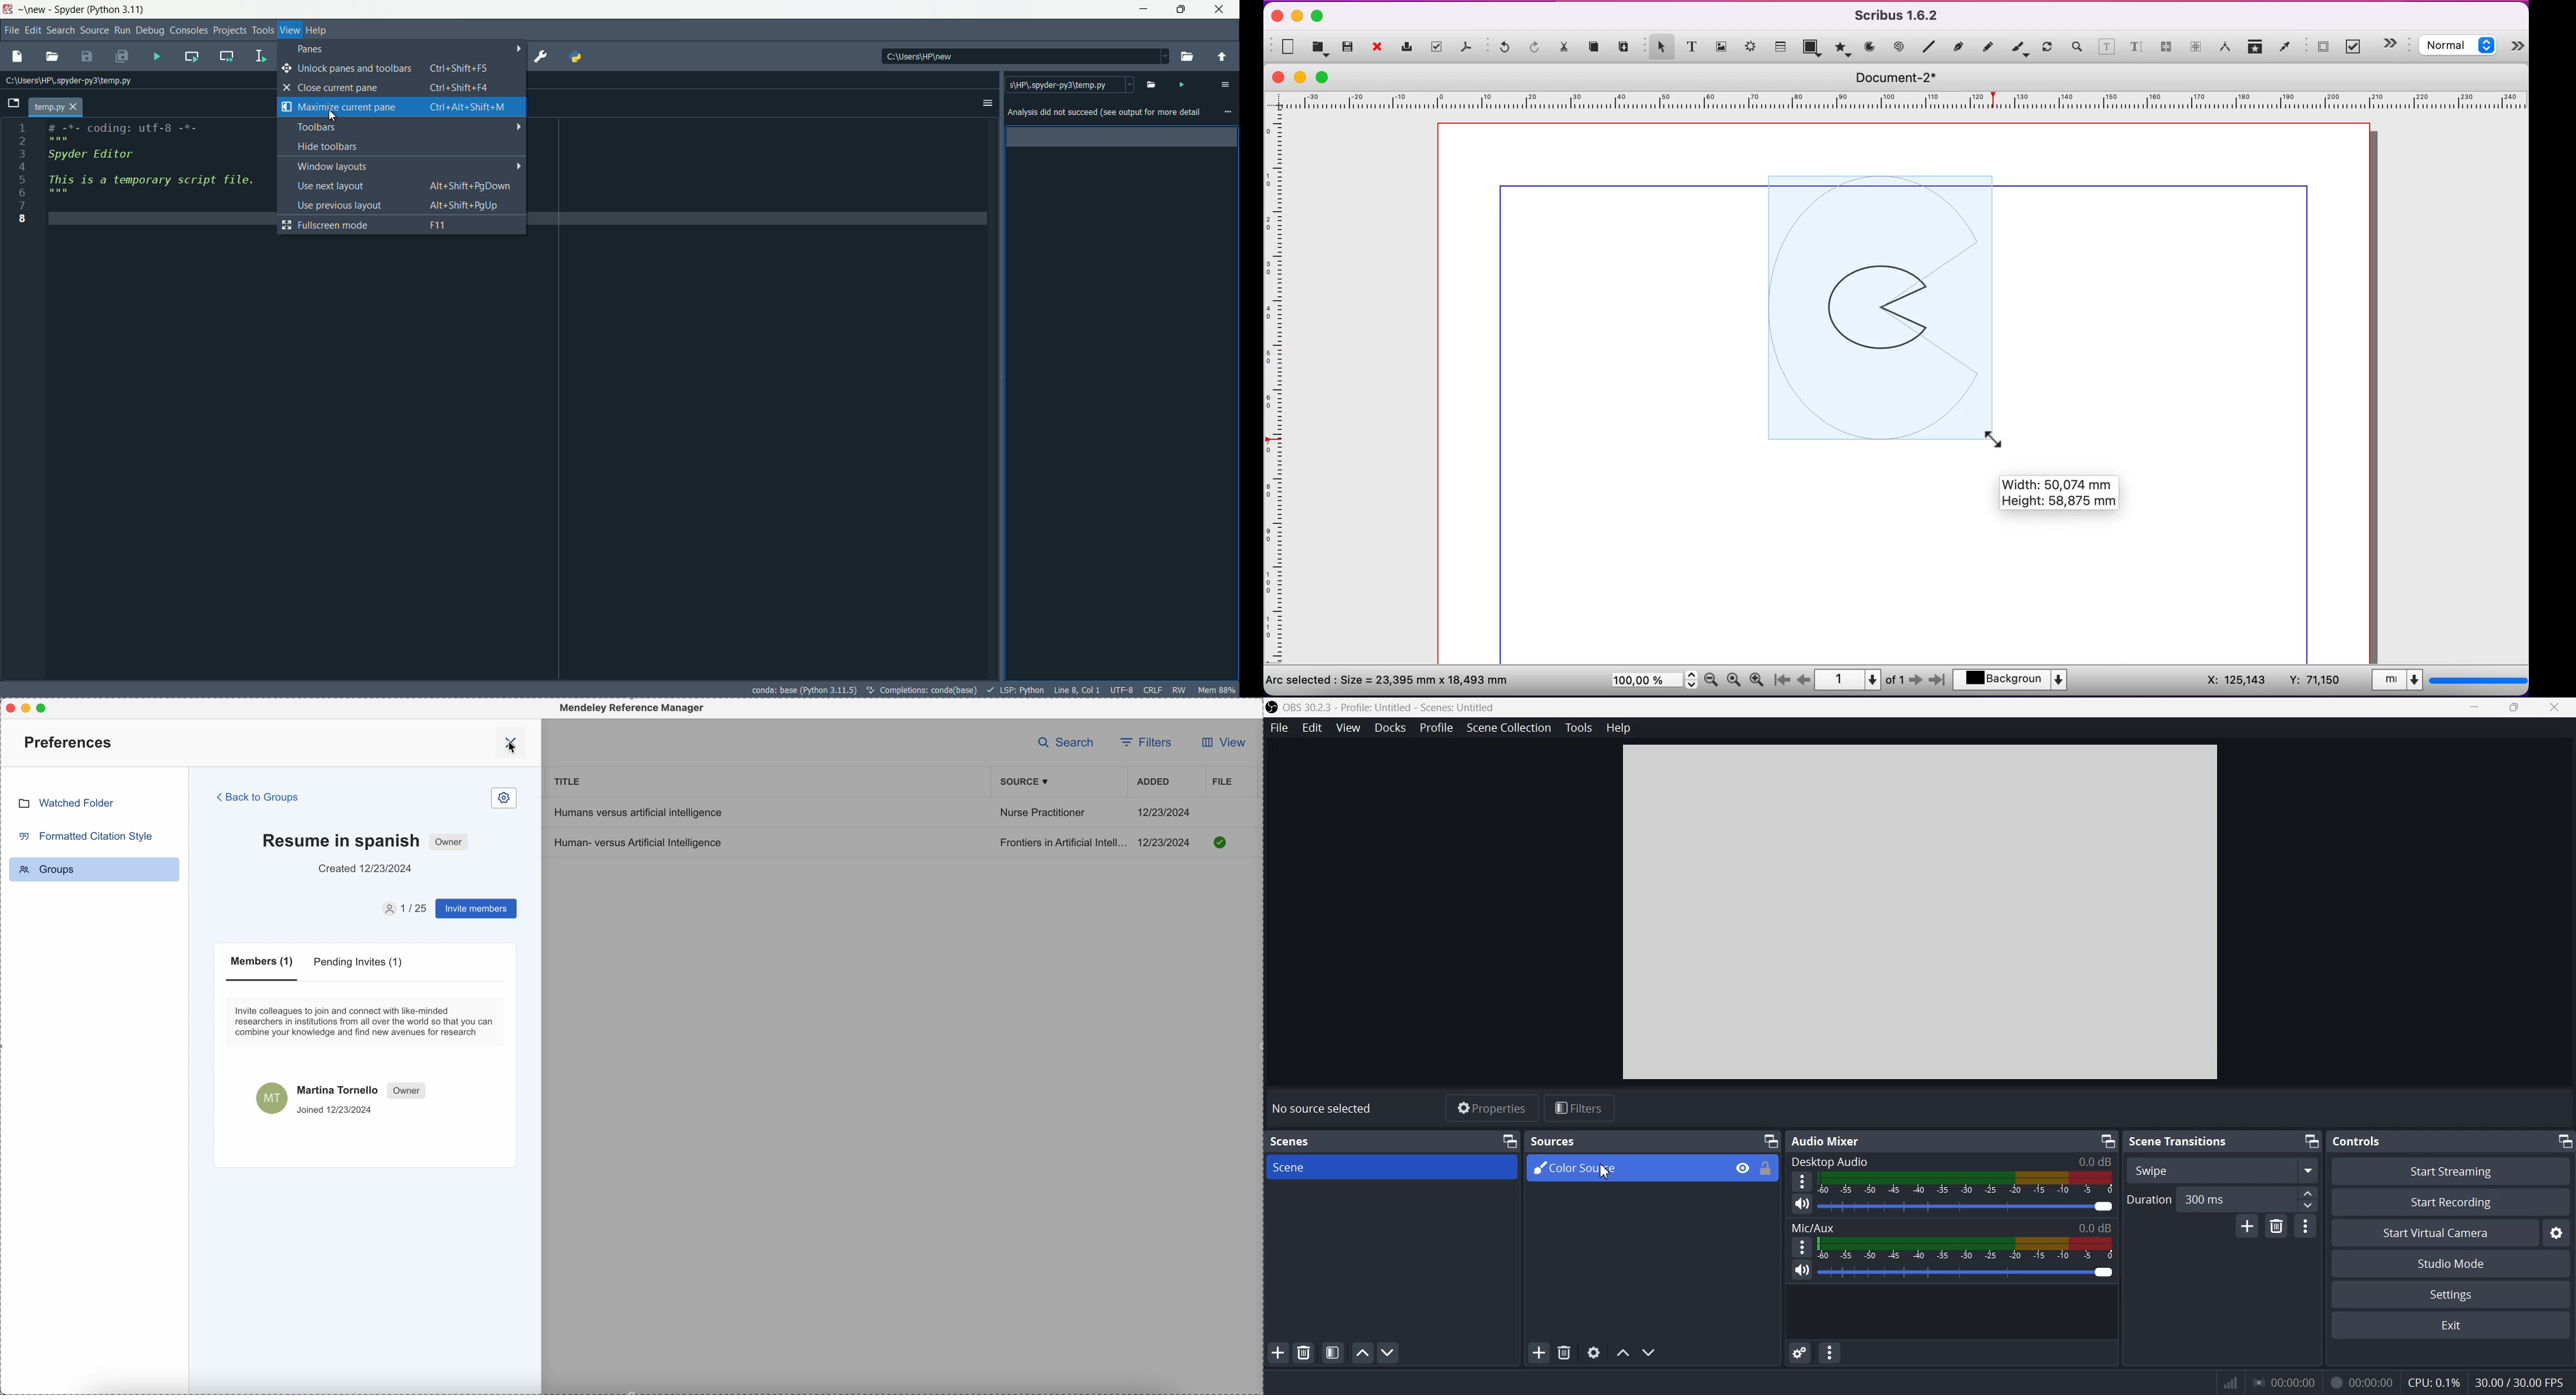 The image size is (2576, 1400). Describe the element at coordinates (59, 31) in the screenshot. I see `search menu` at that location.